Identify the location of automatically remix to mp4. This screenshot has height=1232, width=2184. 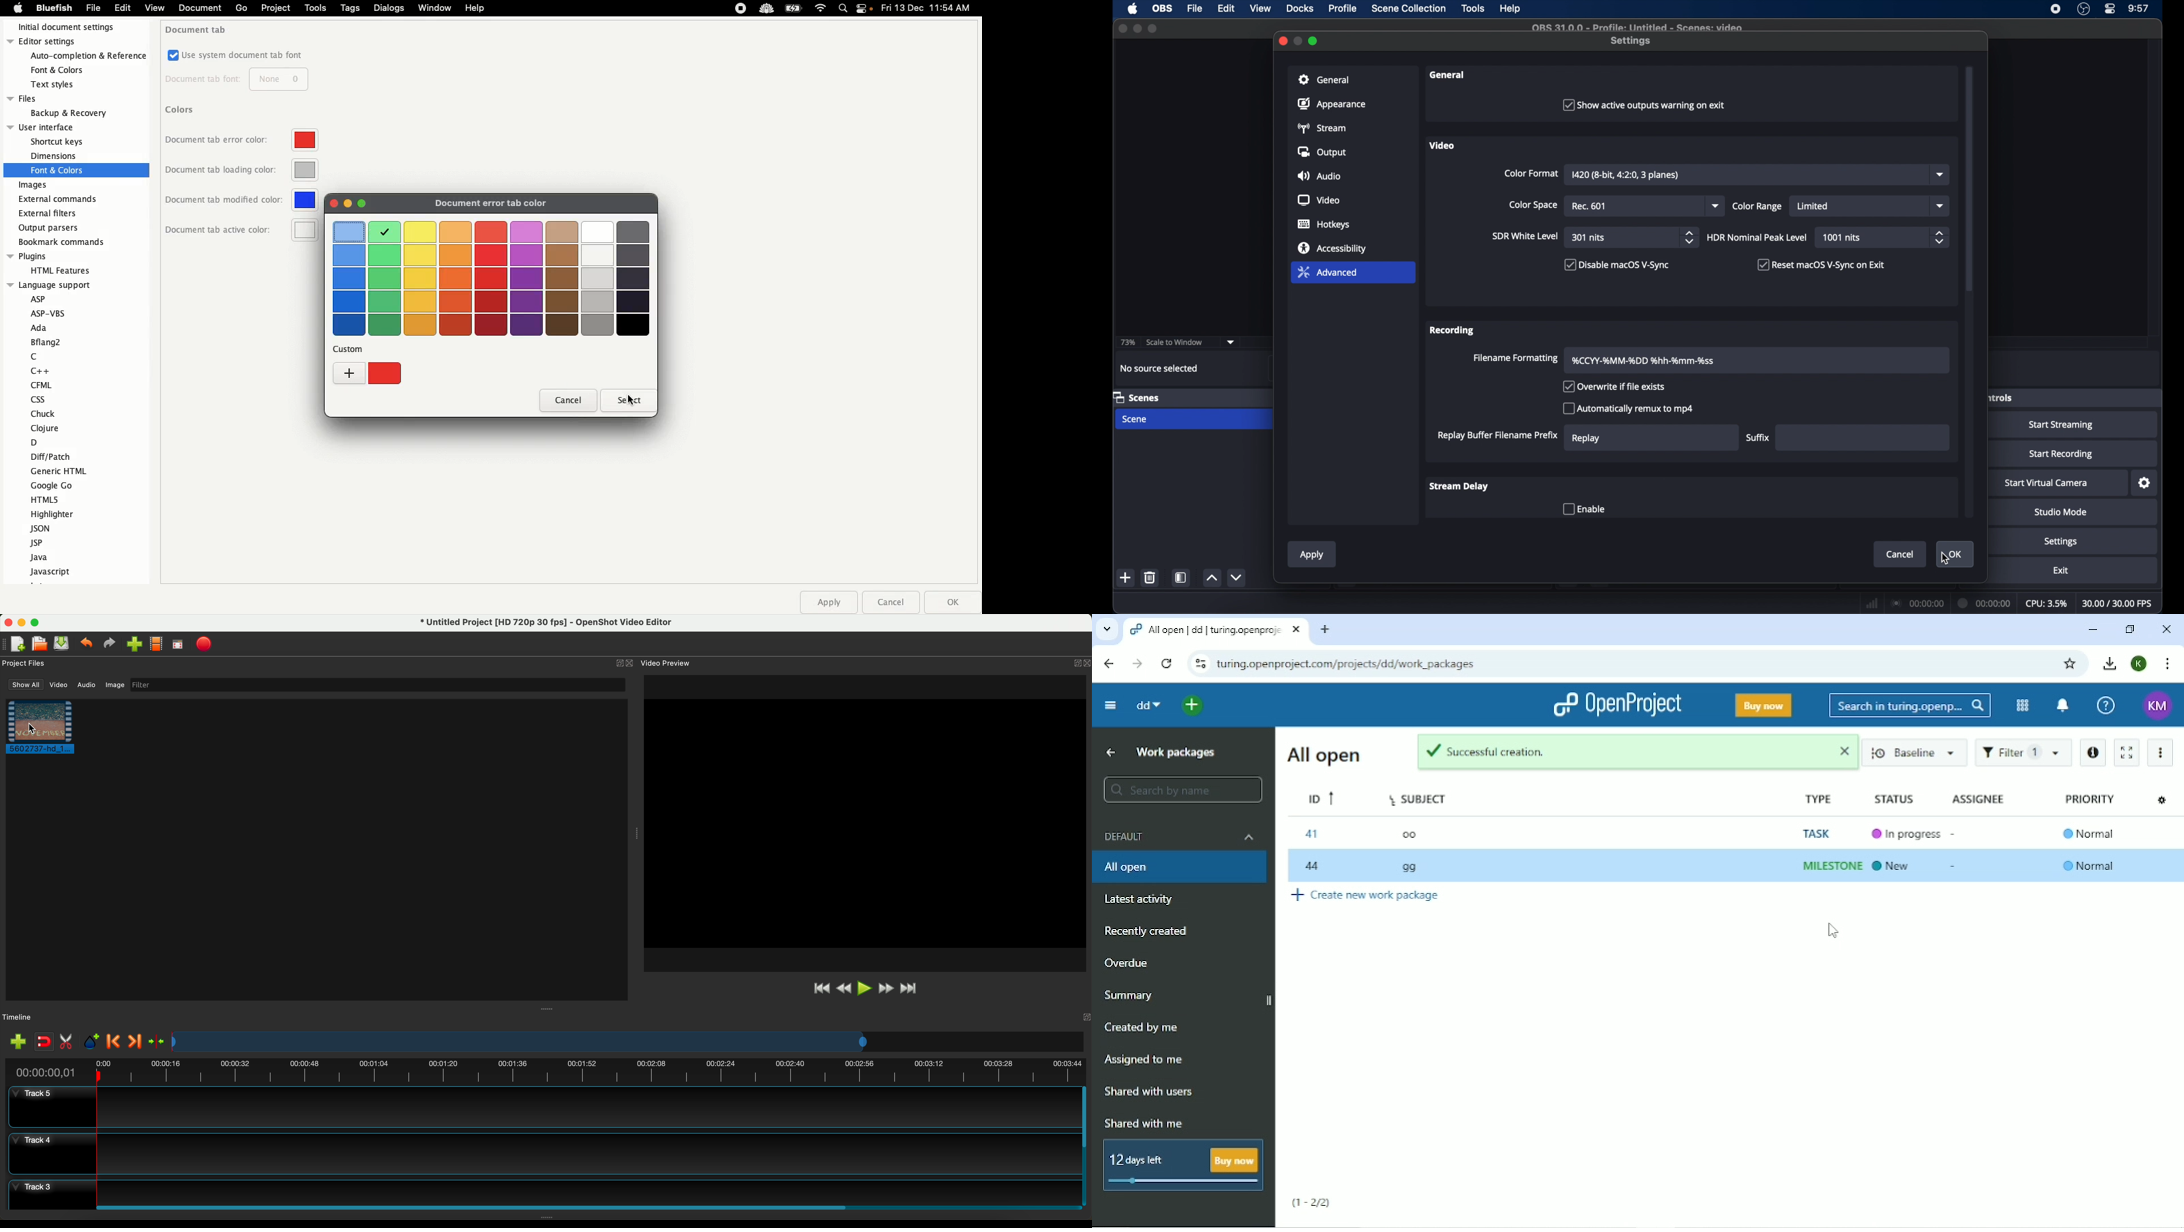
(1629, 408).